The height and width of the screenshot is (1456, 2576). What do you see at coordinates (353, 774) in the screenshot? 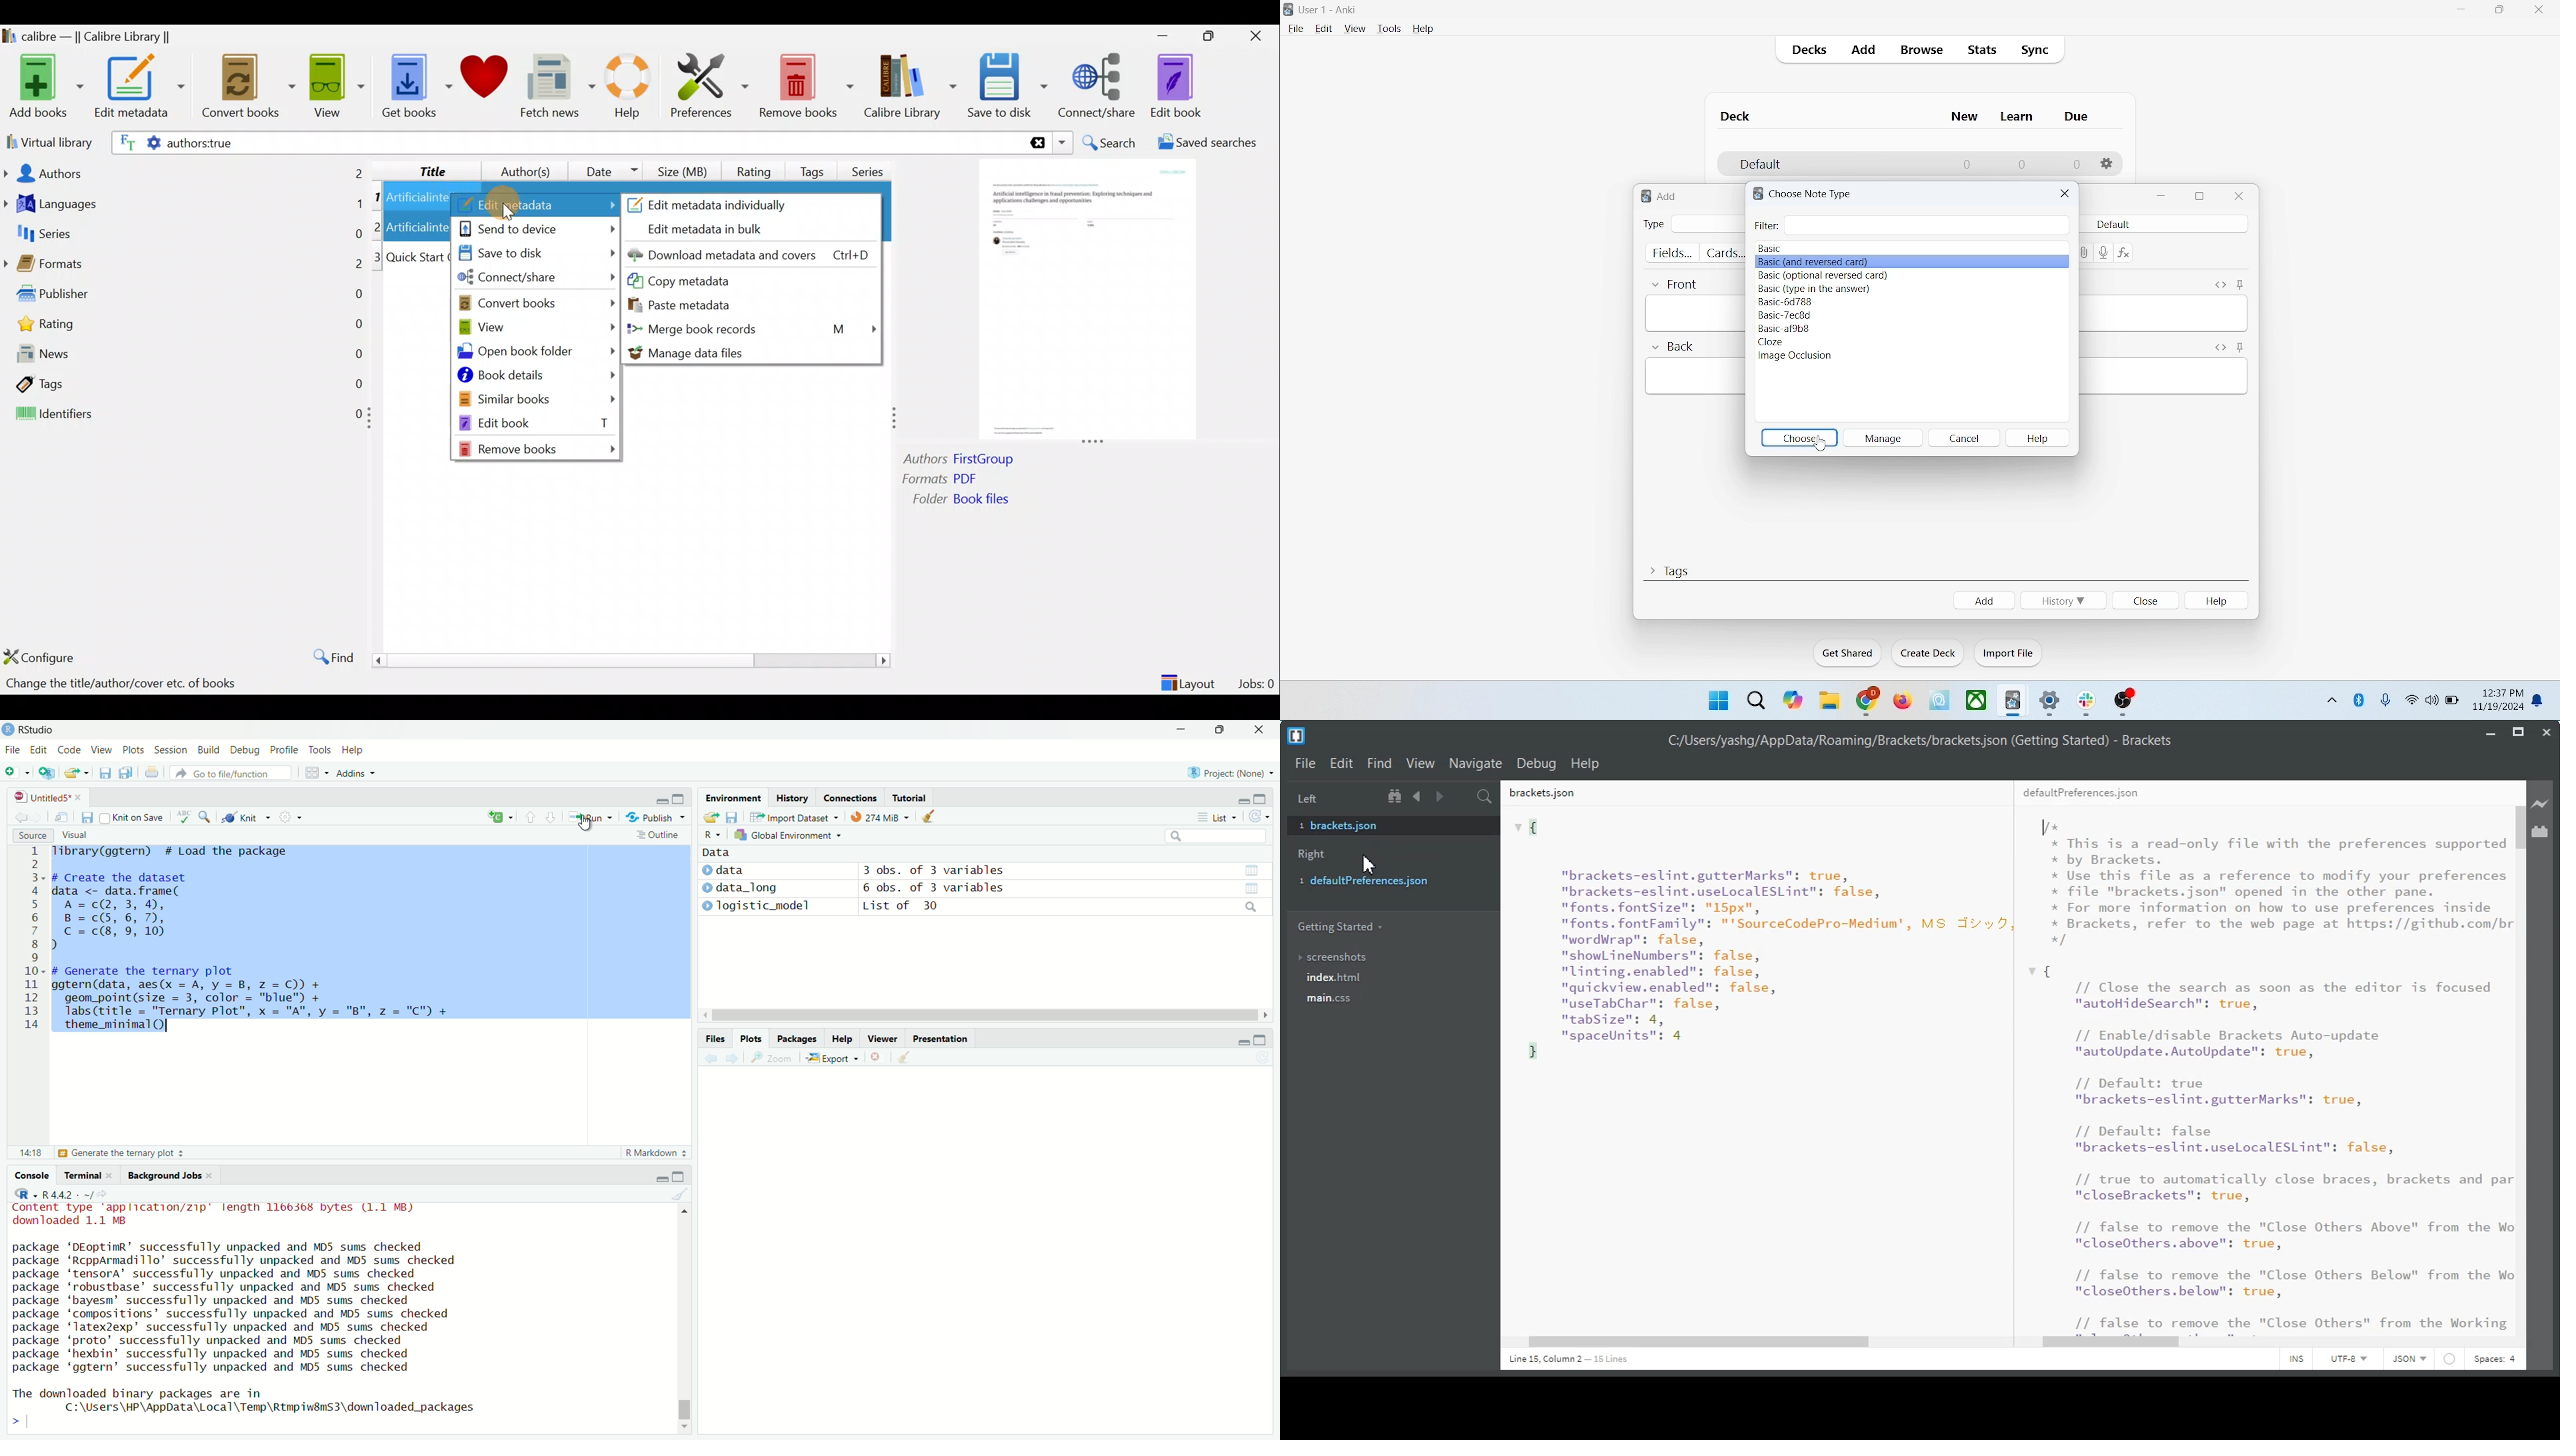
I see `Addins ~` at bounding box center [353, 774].